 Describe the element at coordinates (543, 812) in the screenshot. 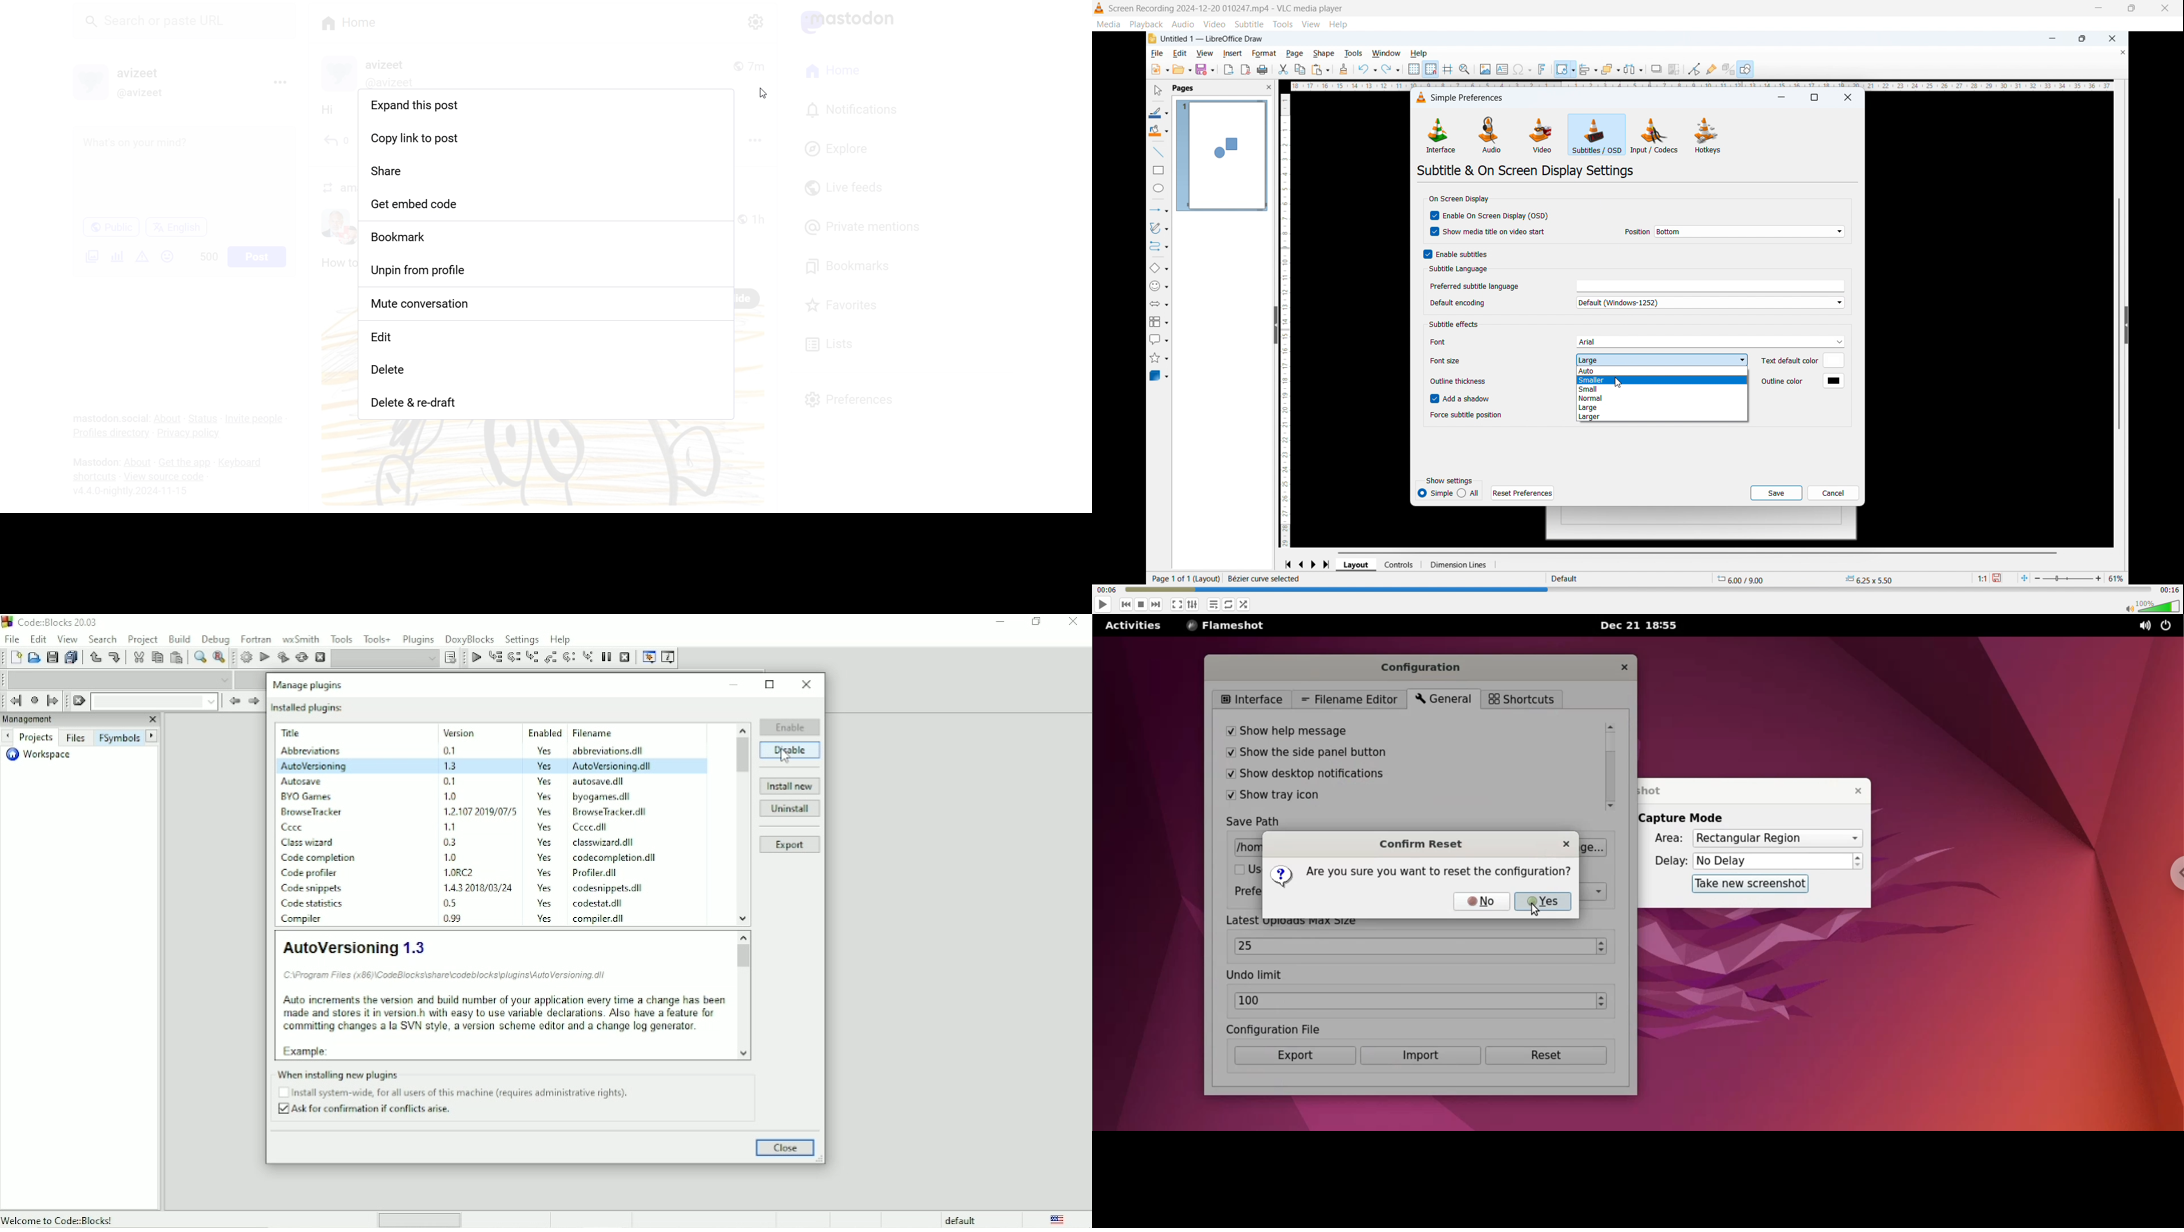

I see `Yes` at that location.